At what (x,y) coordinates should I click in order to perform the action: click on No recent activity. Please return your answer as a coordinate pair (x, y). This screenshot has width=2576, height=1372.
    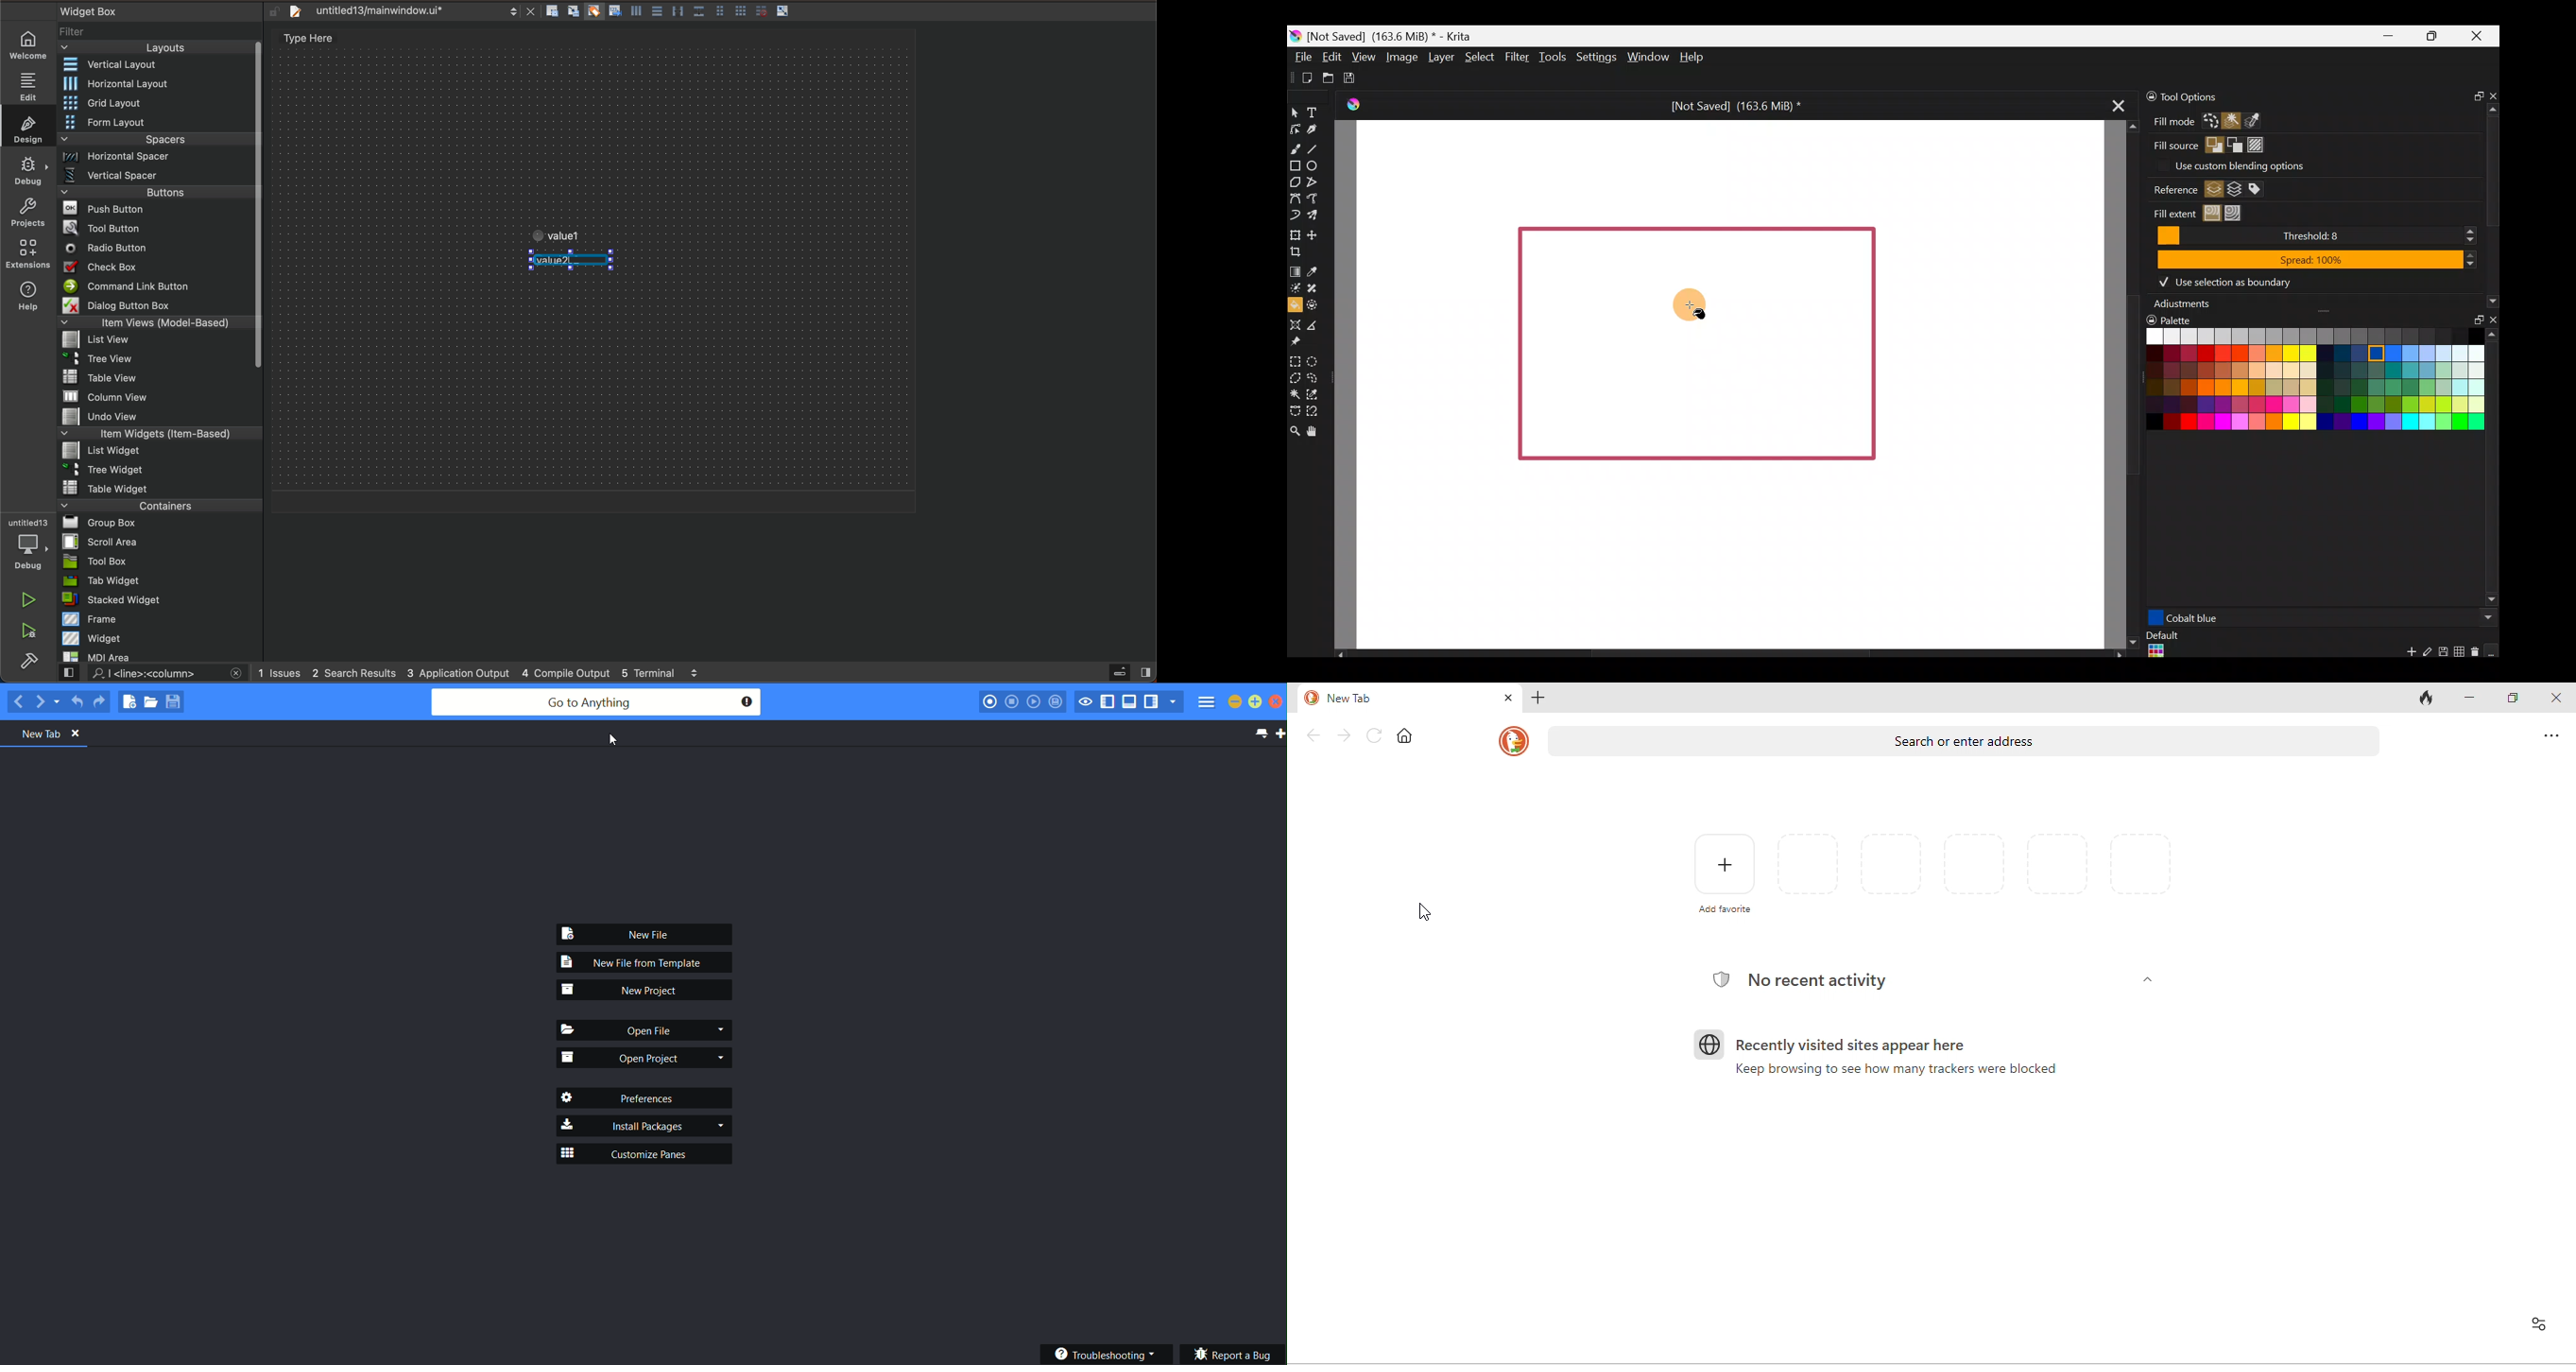
    Looking at the image, I should click on (1820, 979).